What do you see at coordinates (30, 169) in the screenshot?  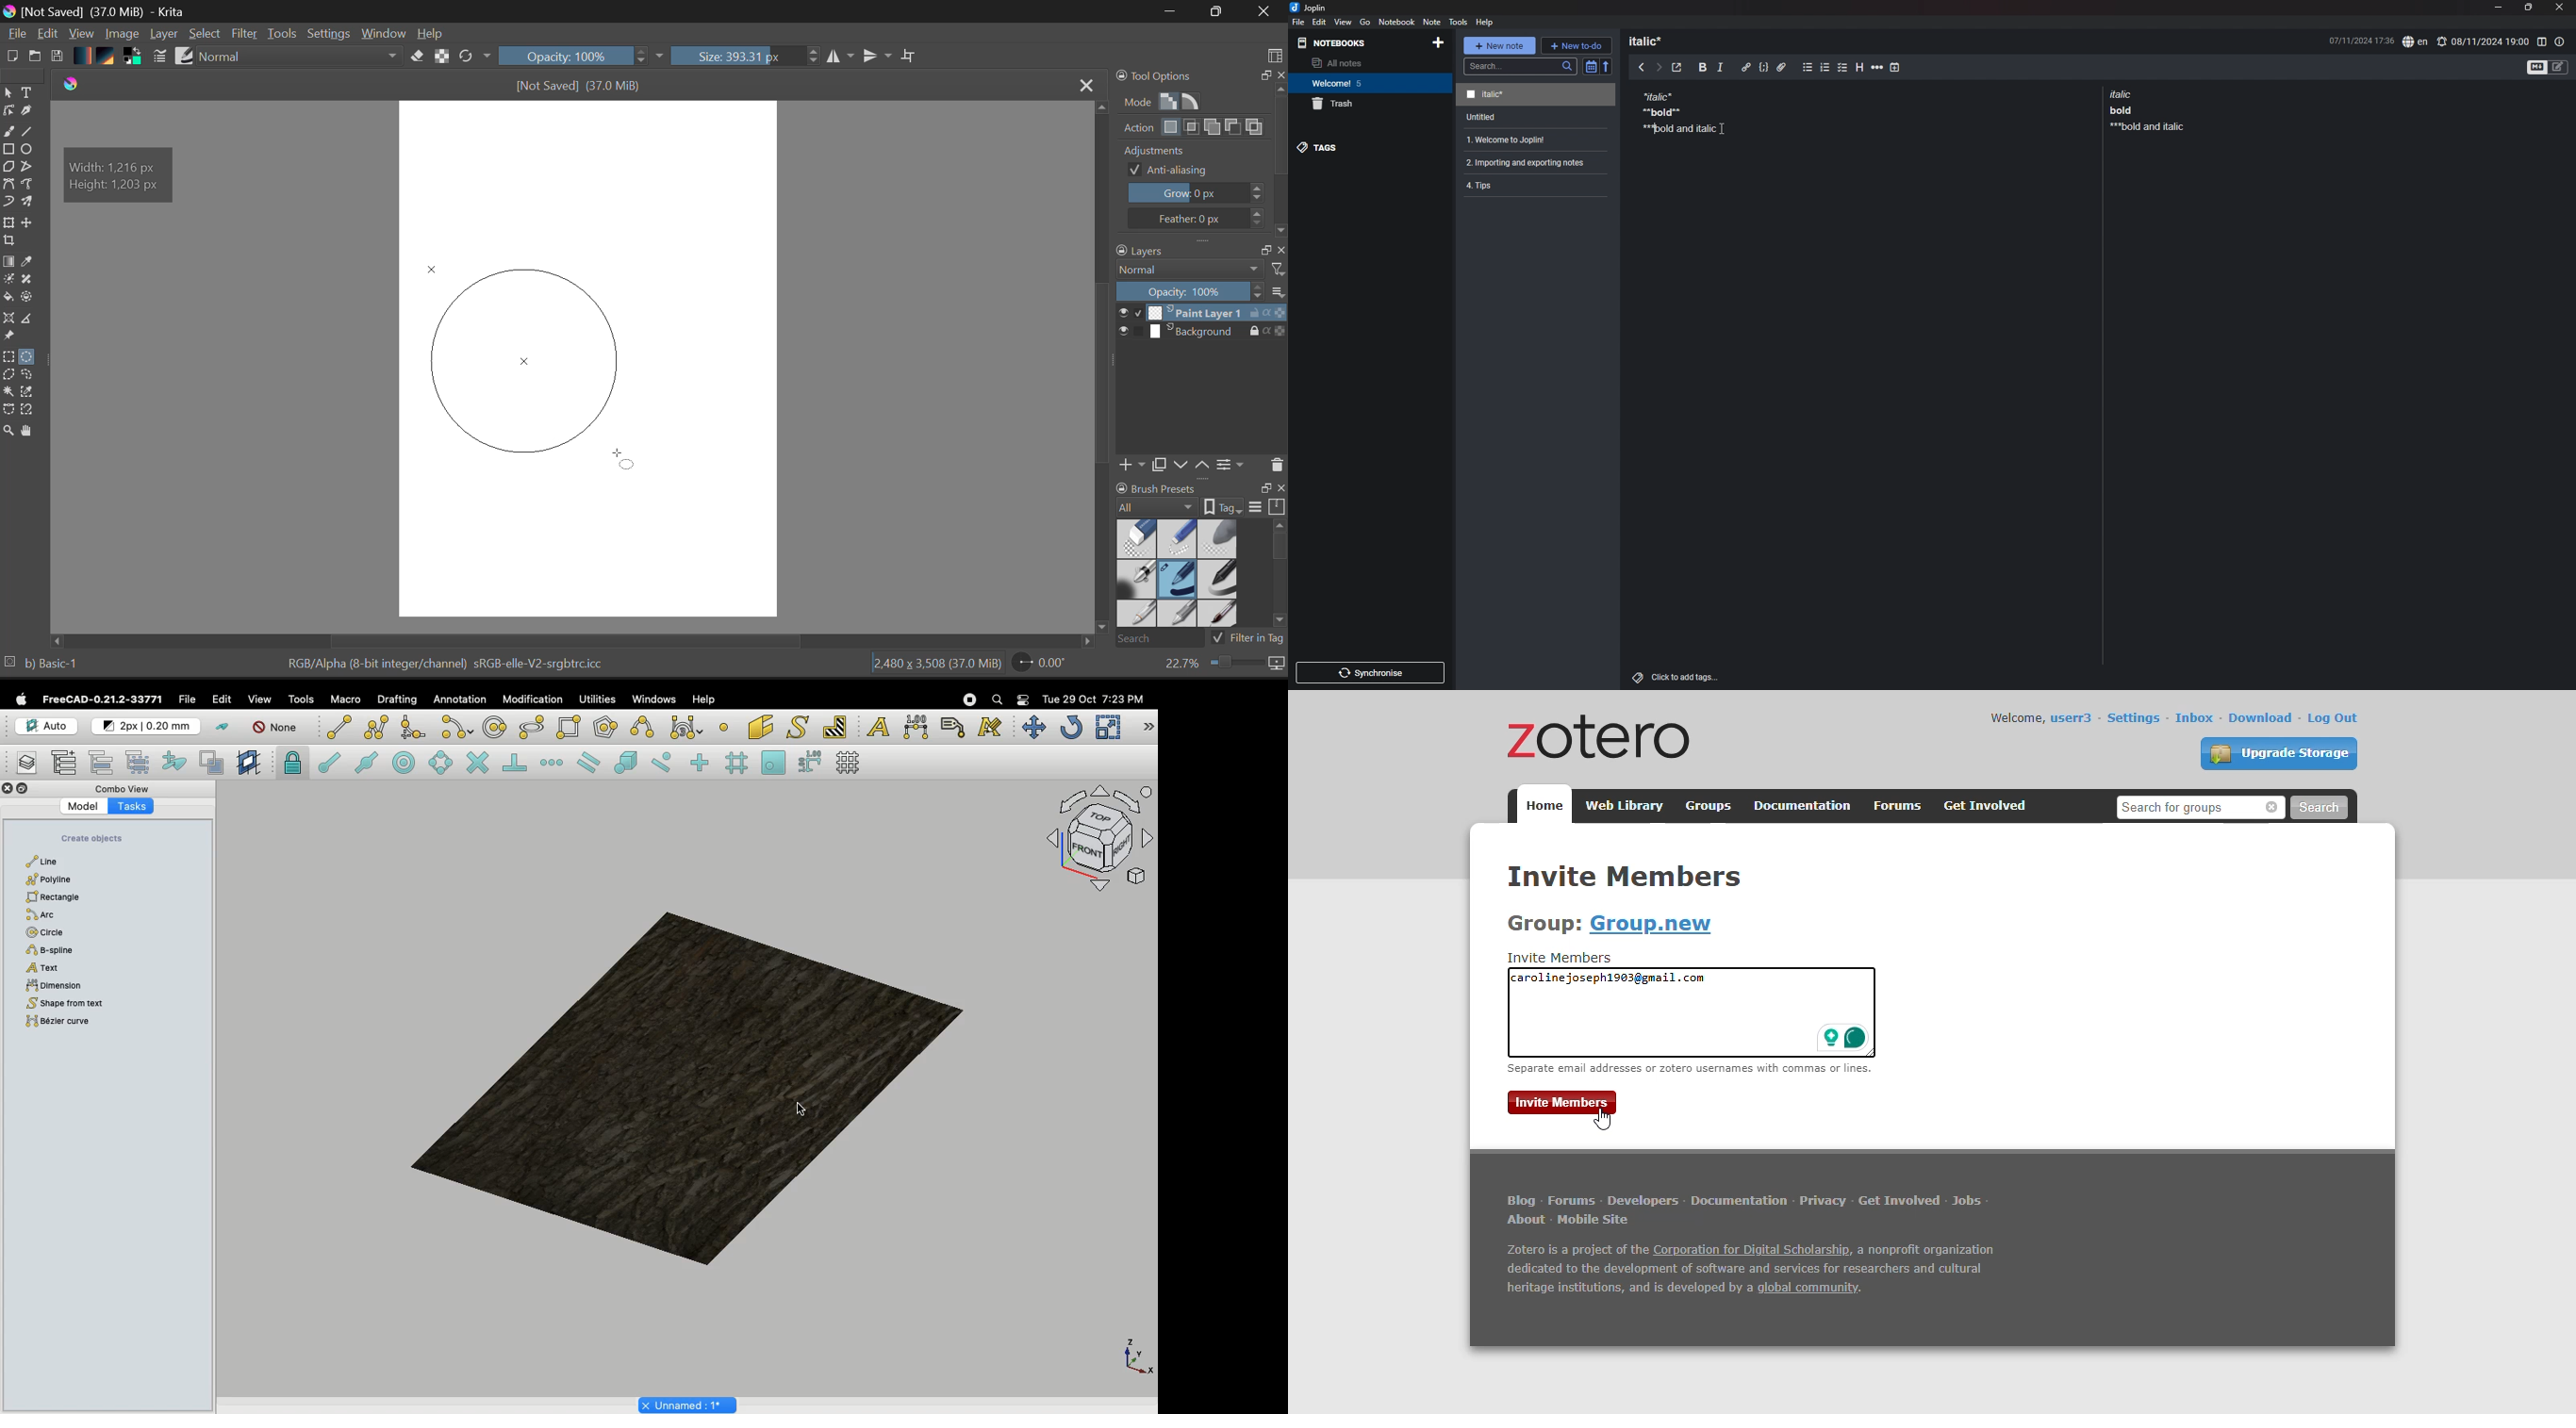 I see `Polyline` at bounding box center [30, 169].